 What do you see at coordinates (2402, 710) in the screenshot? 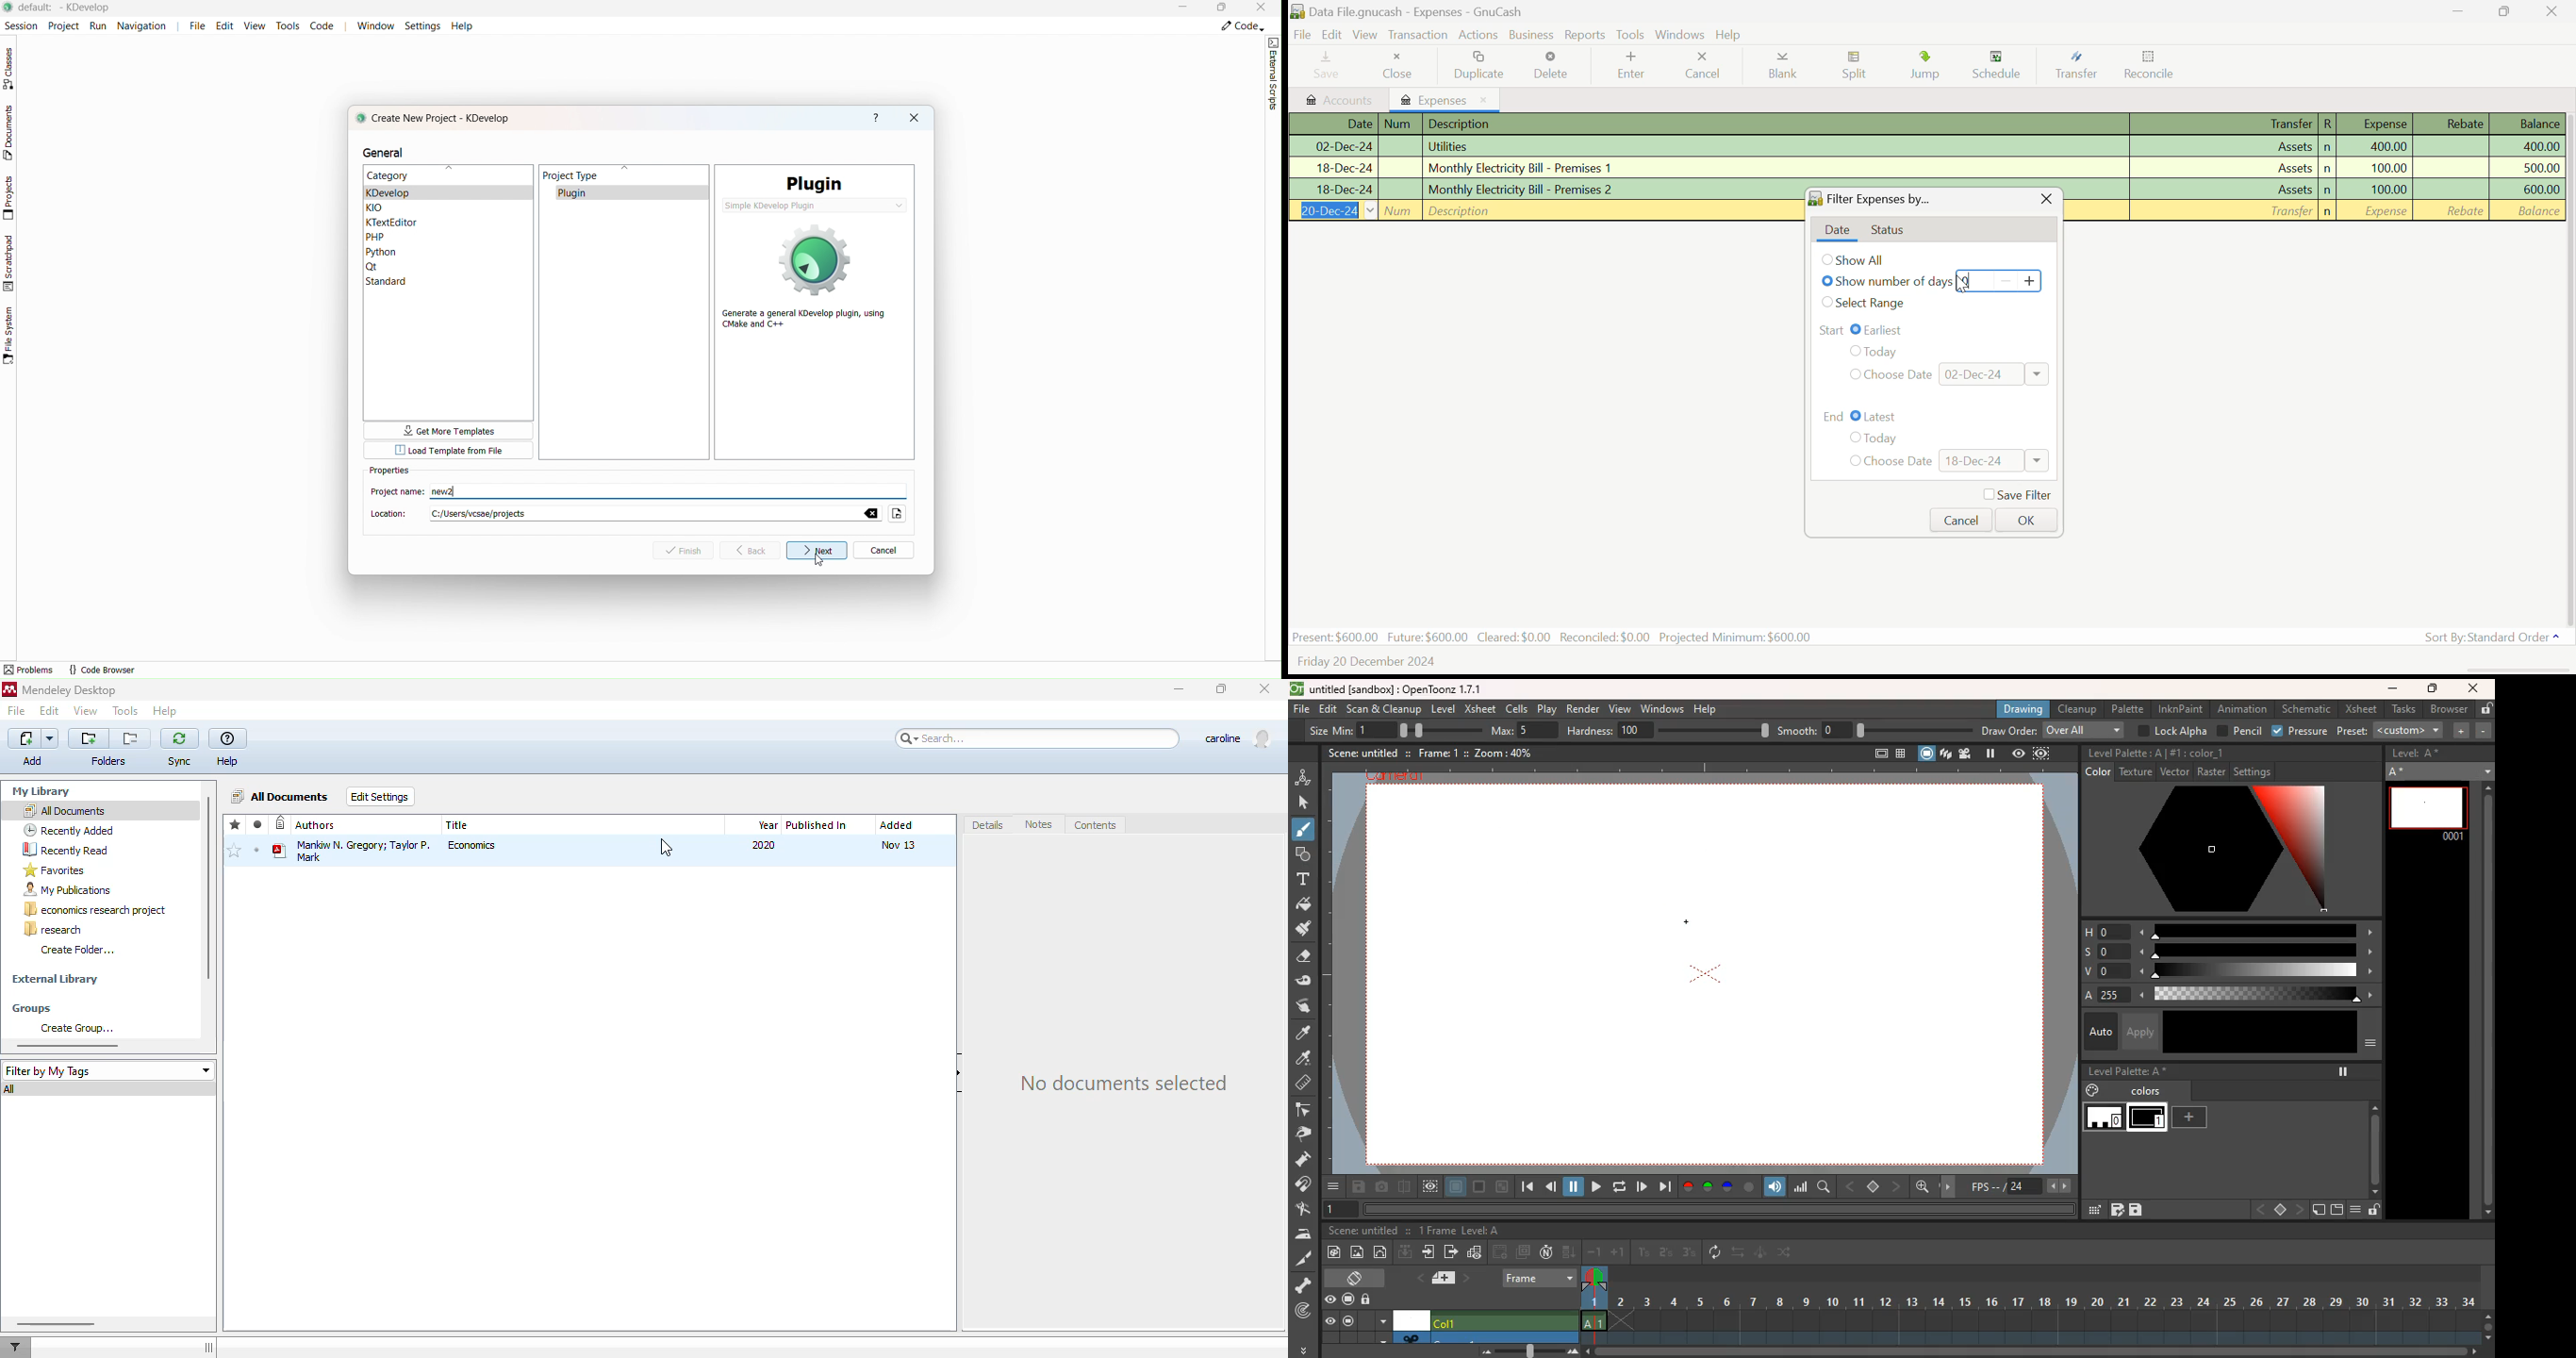
I see `tasks` at bounding box center [2402, 710].